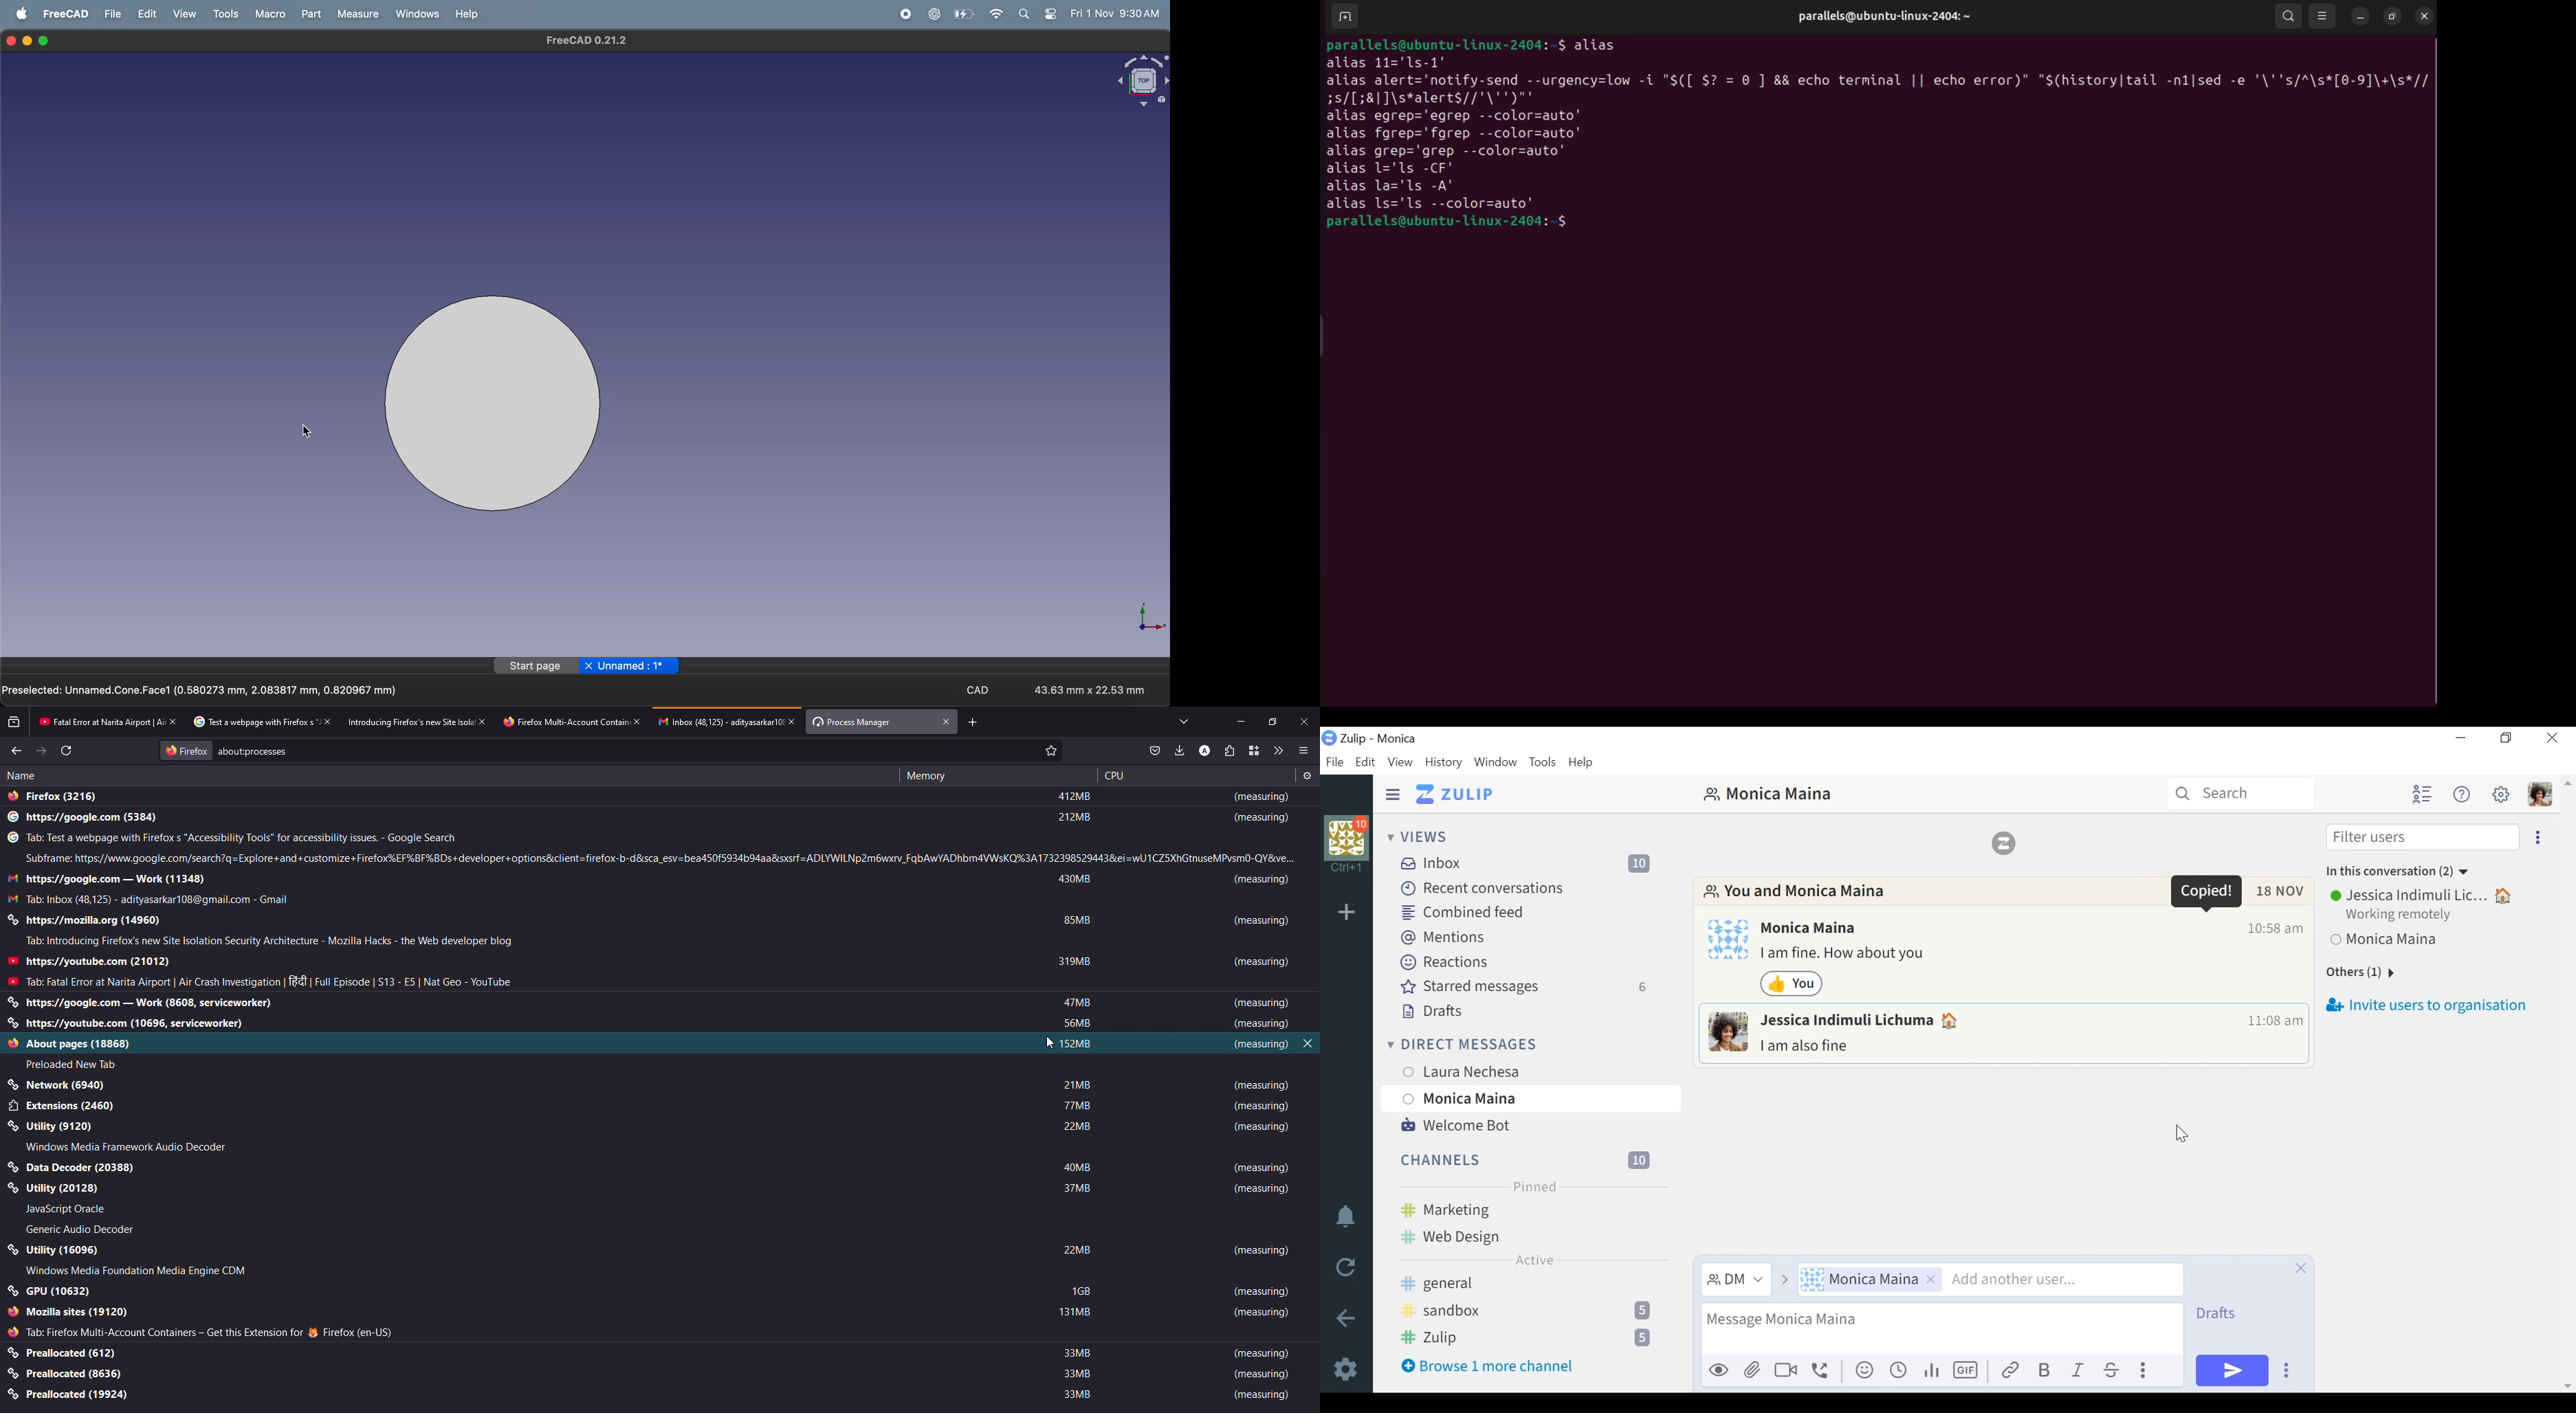 This screenshot has height=1428, width=2576. I want to click on Working remotely, so click(2403, 917).